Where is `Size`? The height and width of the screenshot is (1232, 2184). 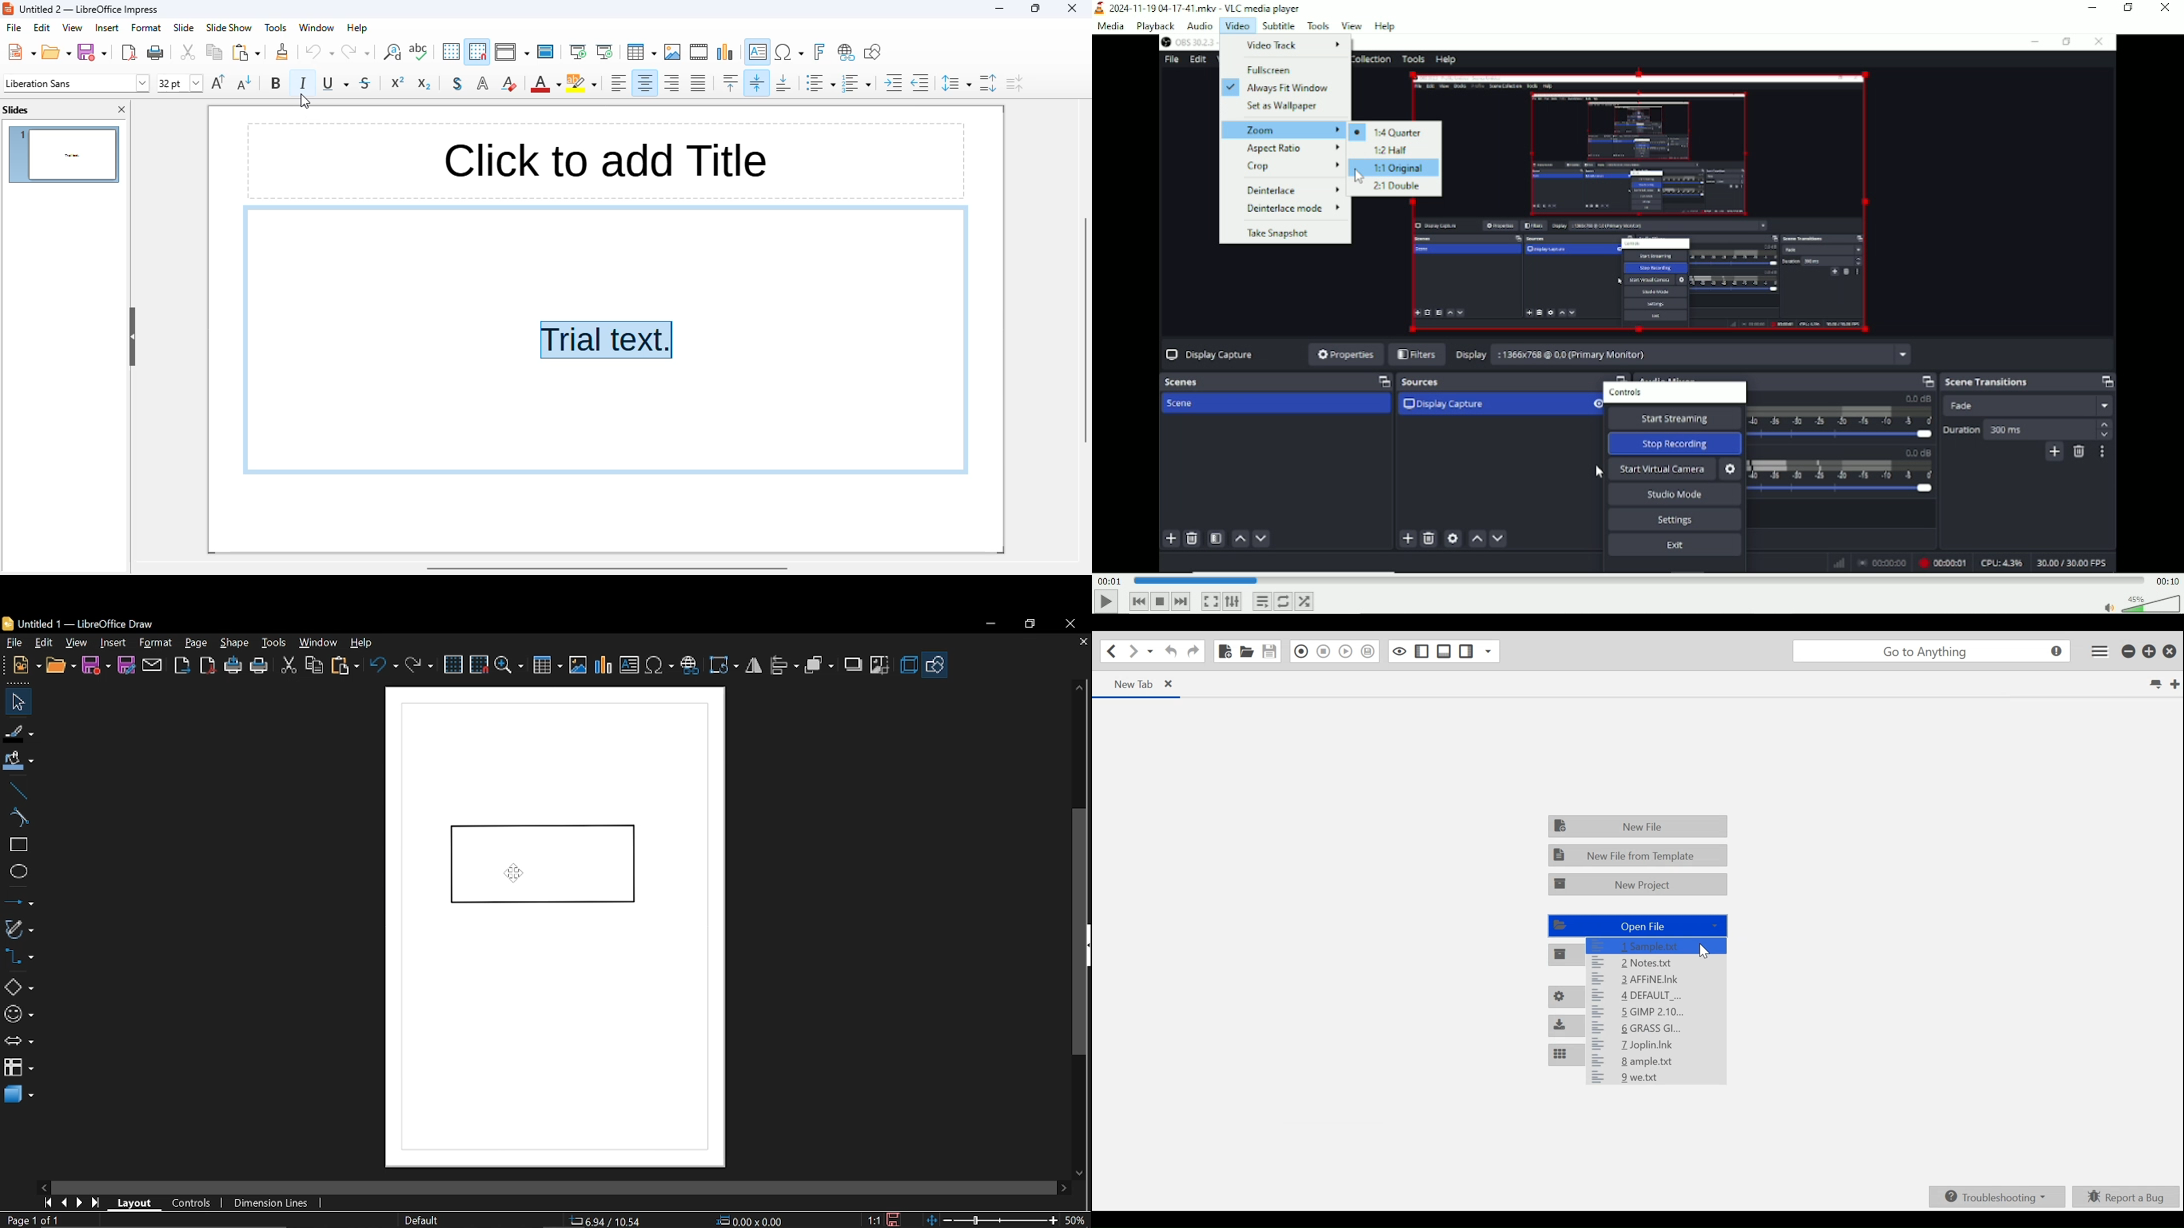
Size is located at coordinates (749, 1219).